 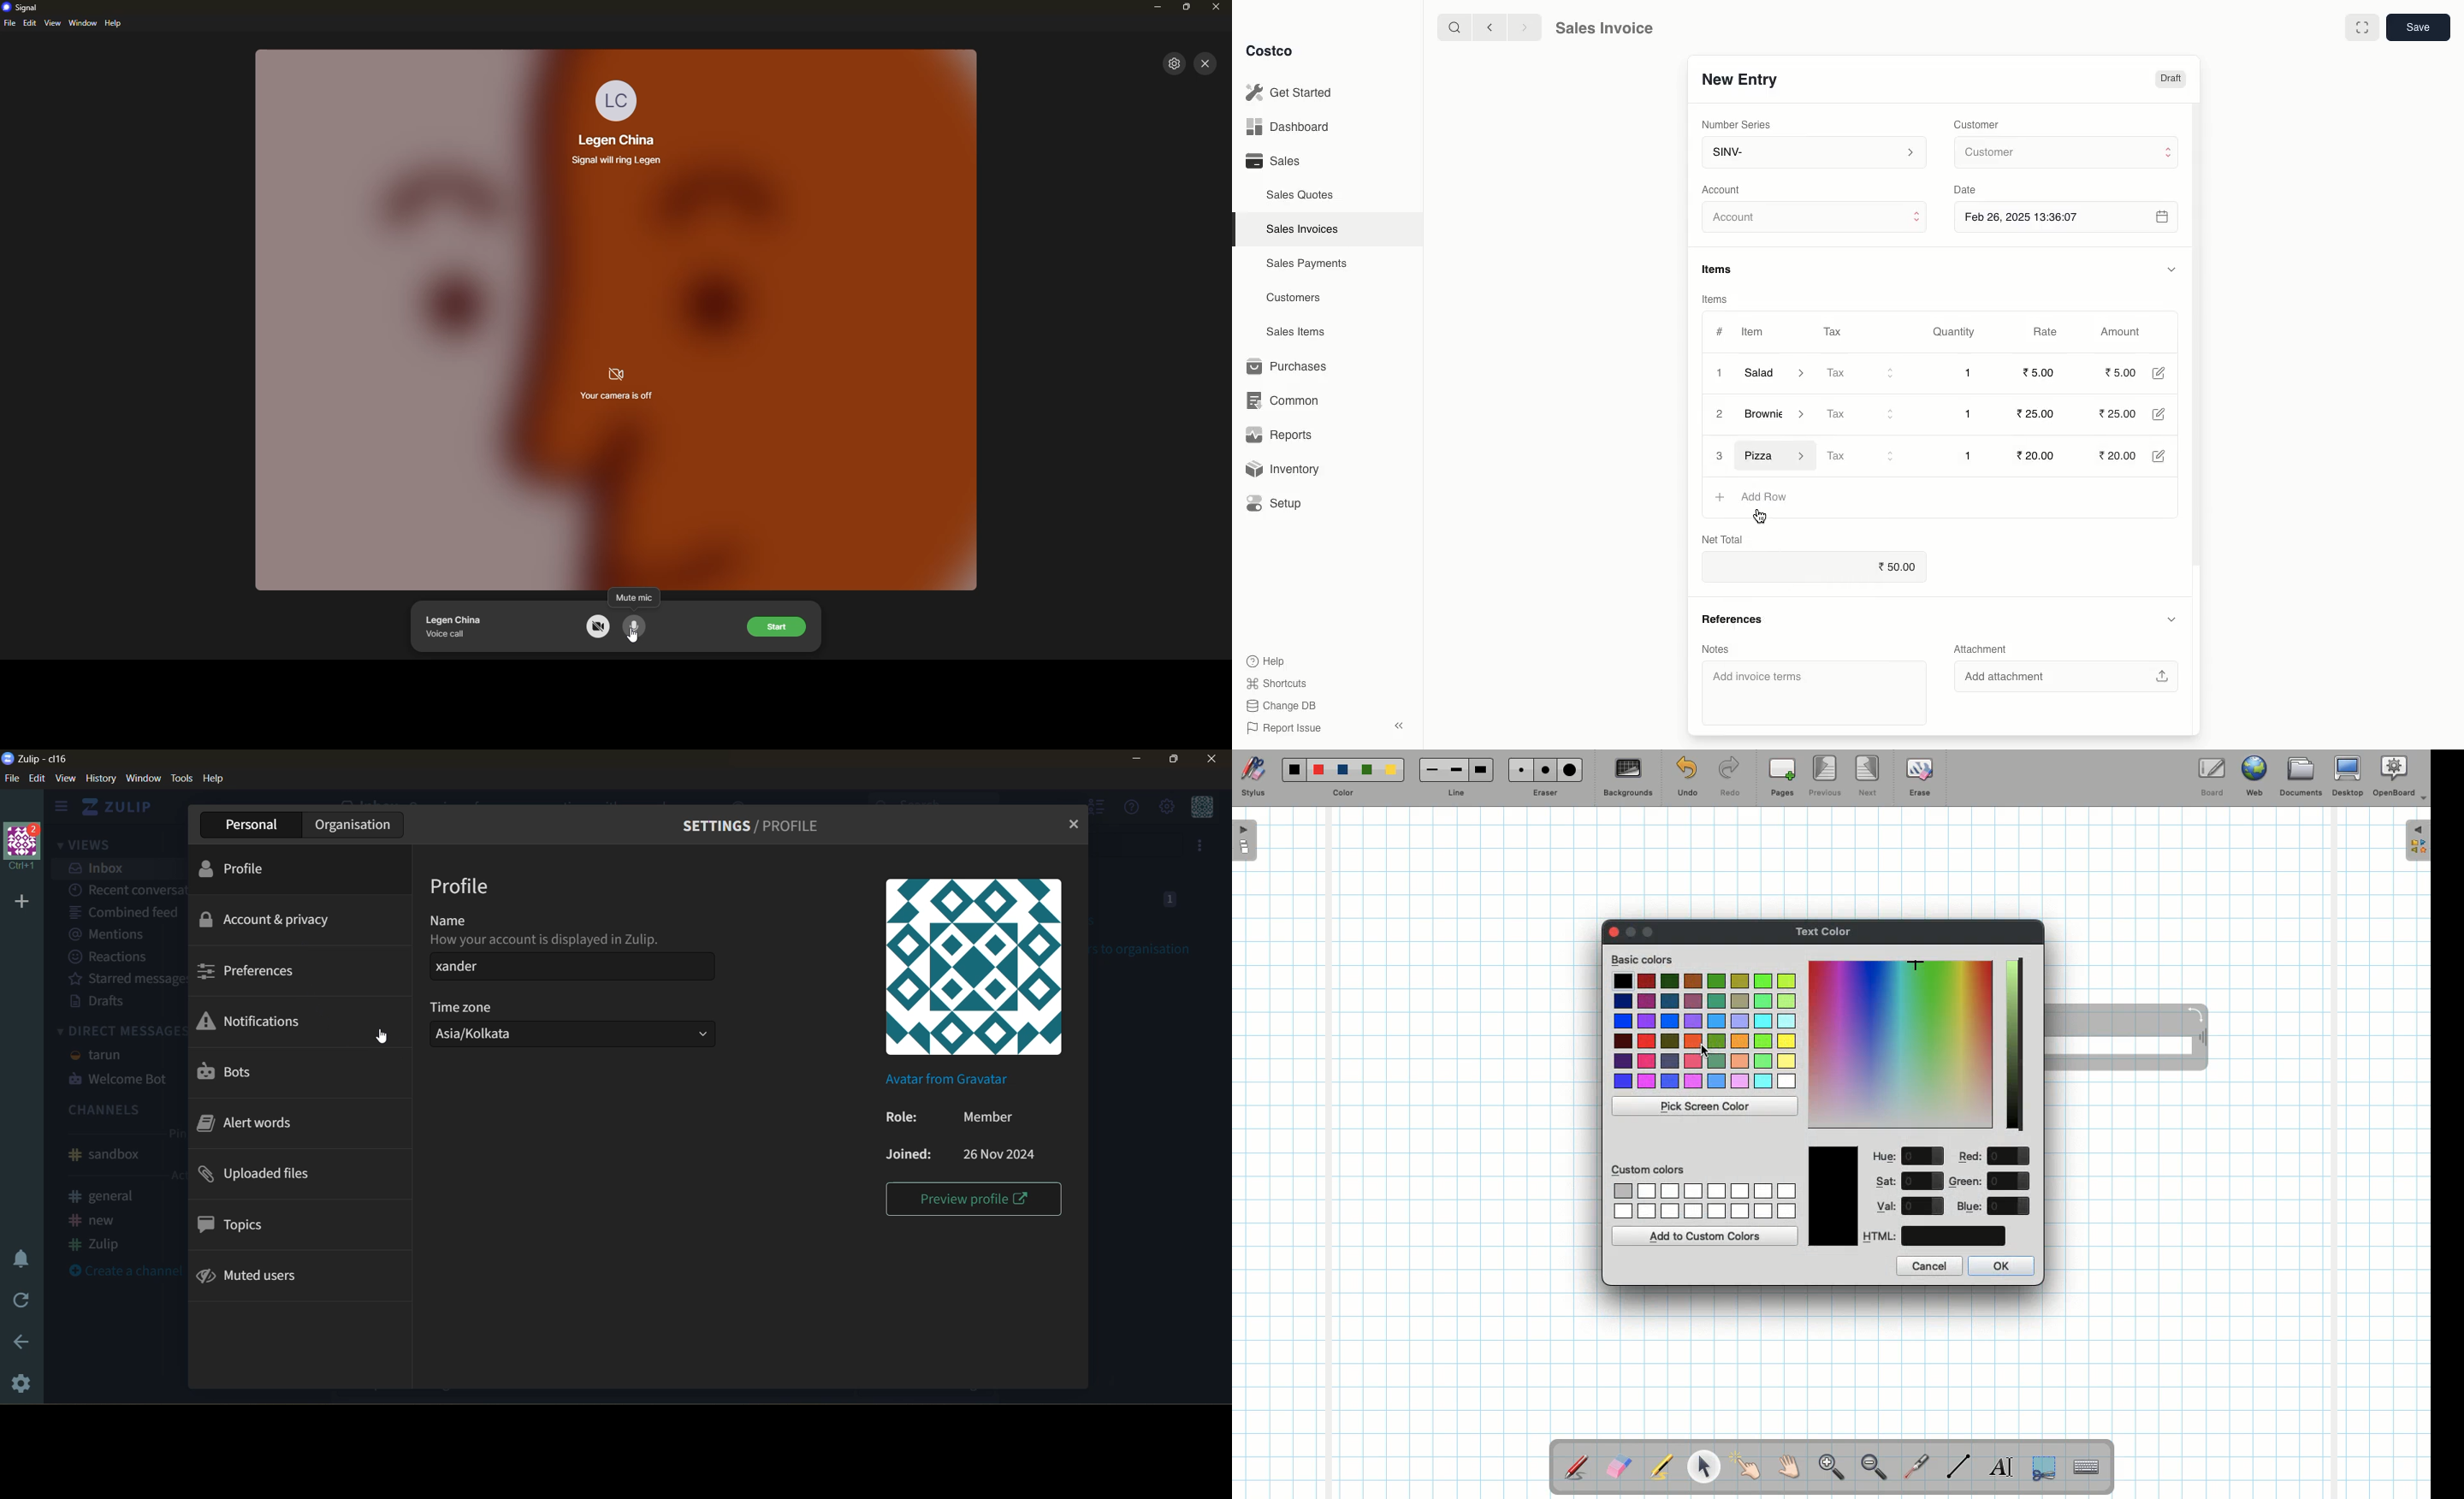 What do you see at coordinates (1969, 457) in the screenshot?
I see `1` at bounding box center [1969, 457].